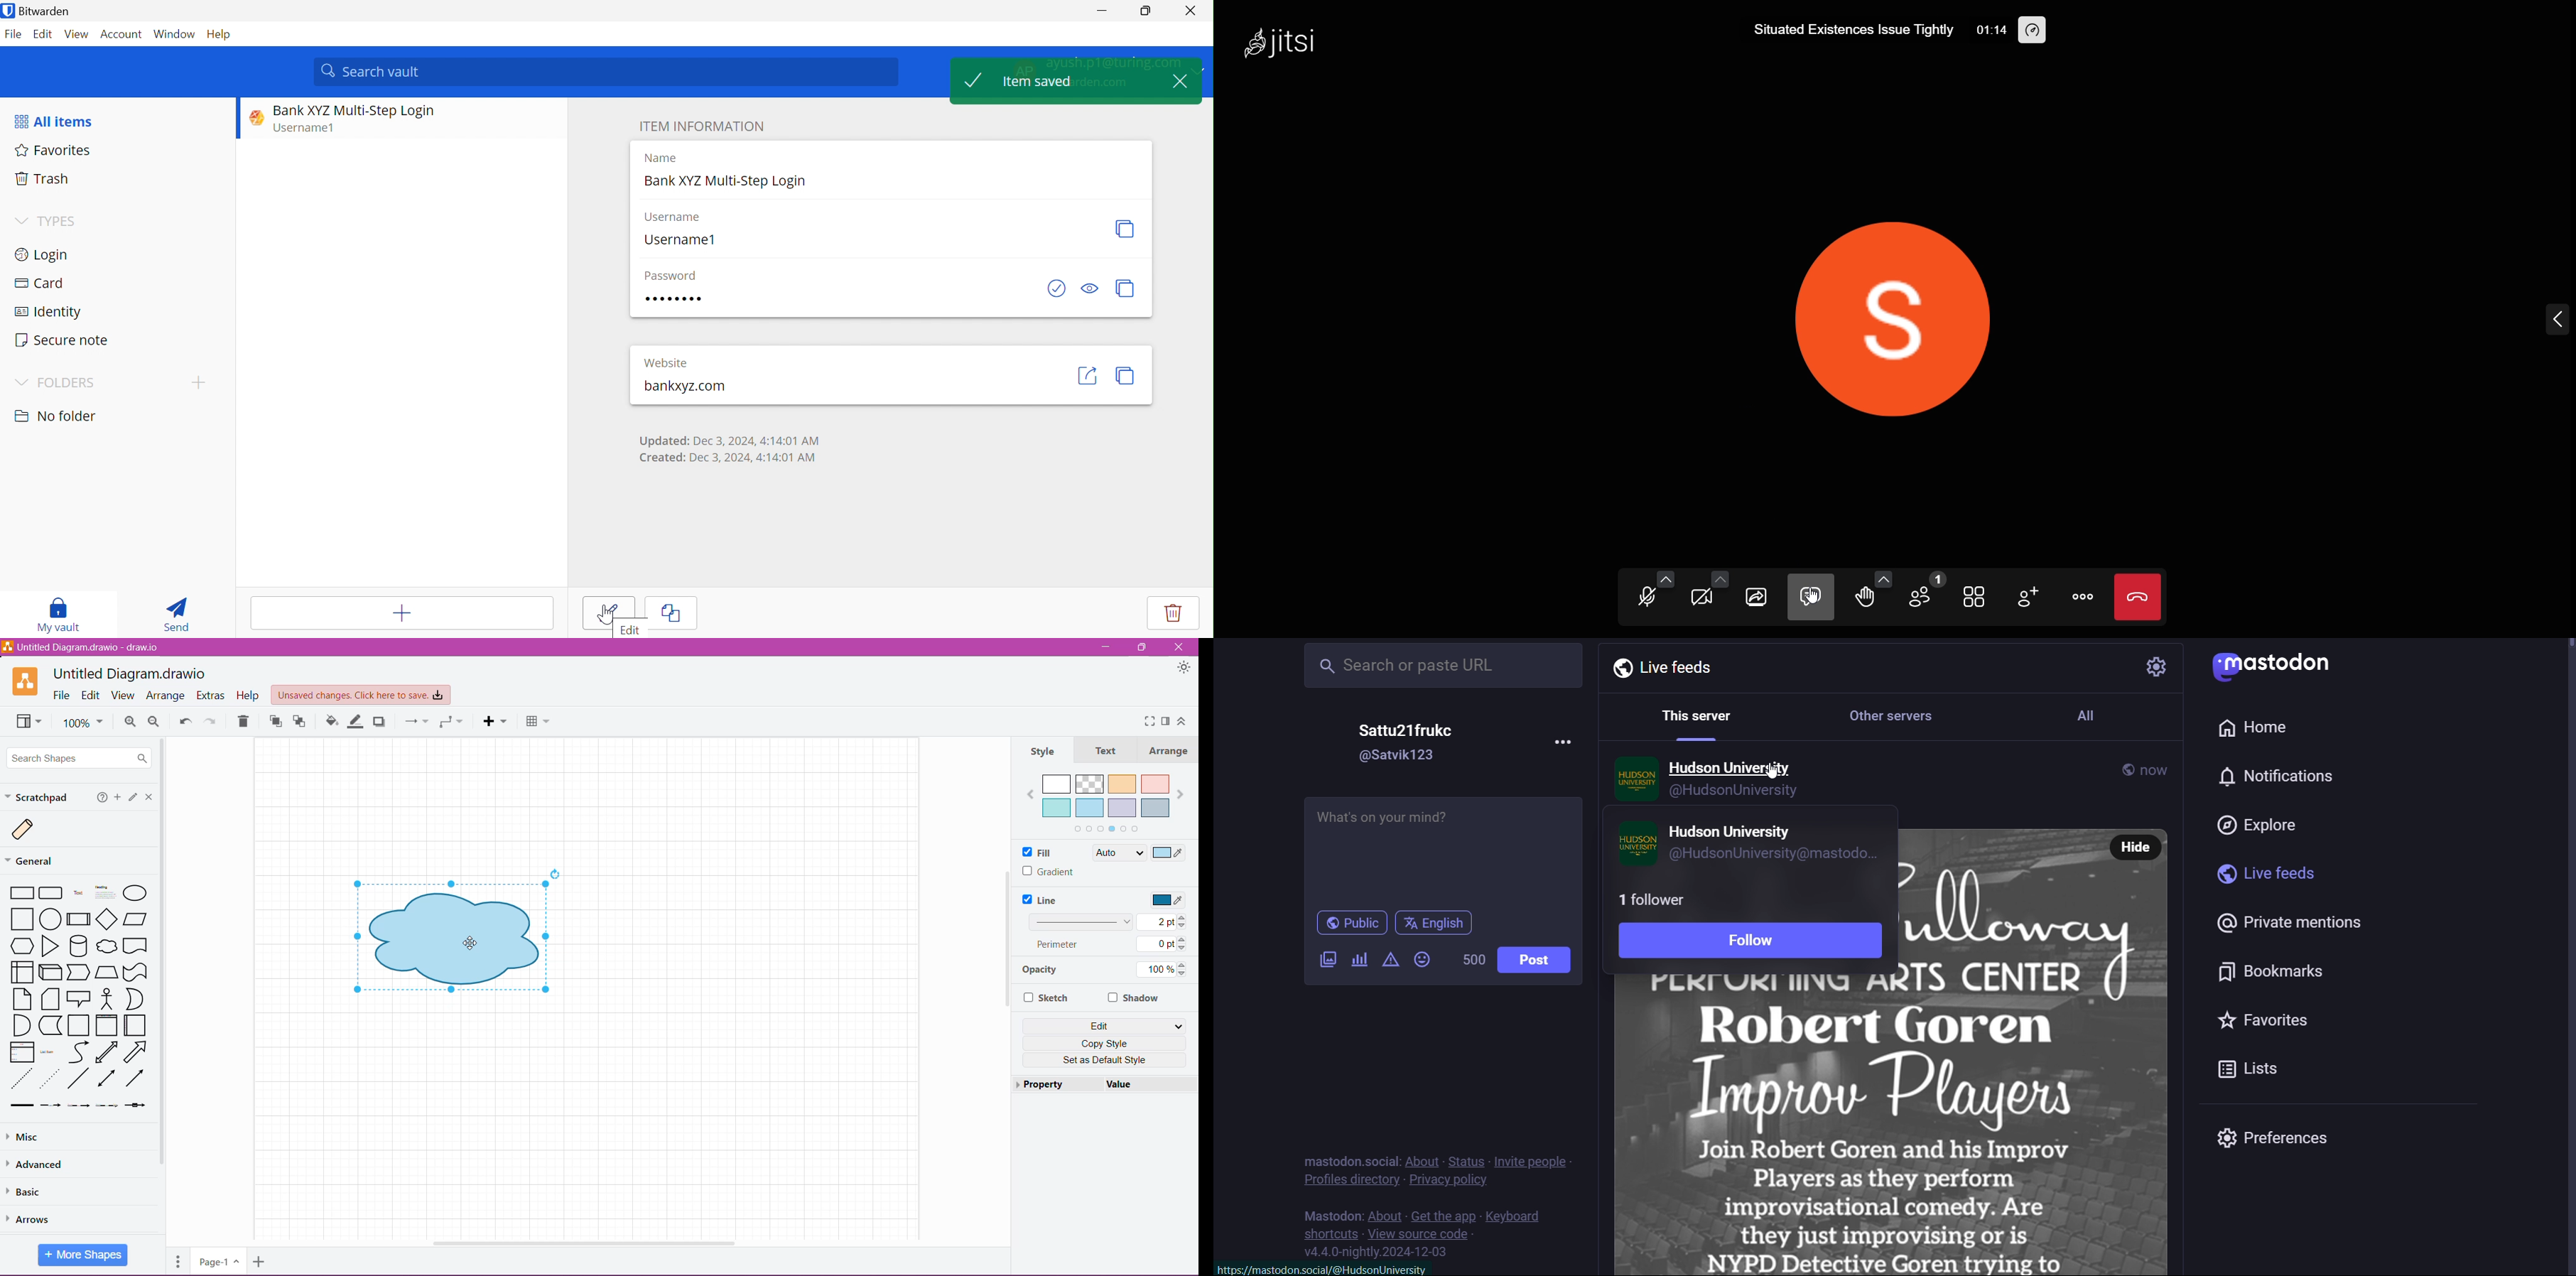 The height and width of the screenshot is (1288, 2576). What do you see at coordinates (1104, 1026) in the screenshot?
I see `Edit` at bounding box center [1104, 1026].